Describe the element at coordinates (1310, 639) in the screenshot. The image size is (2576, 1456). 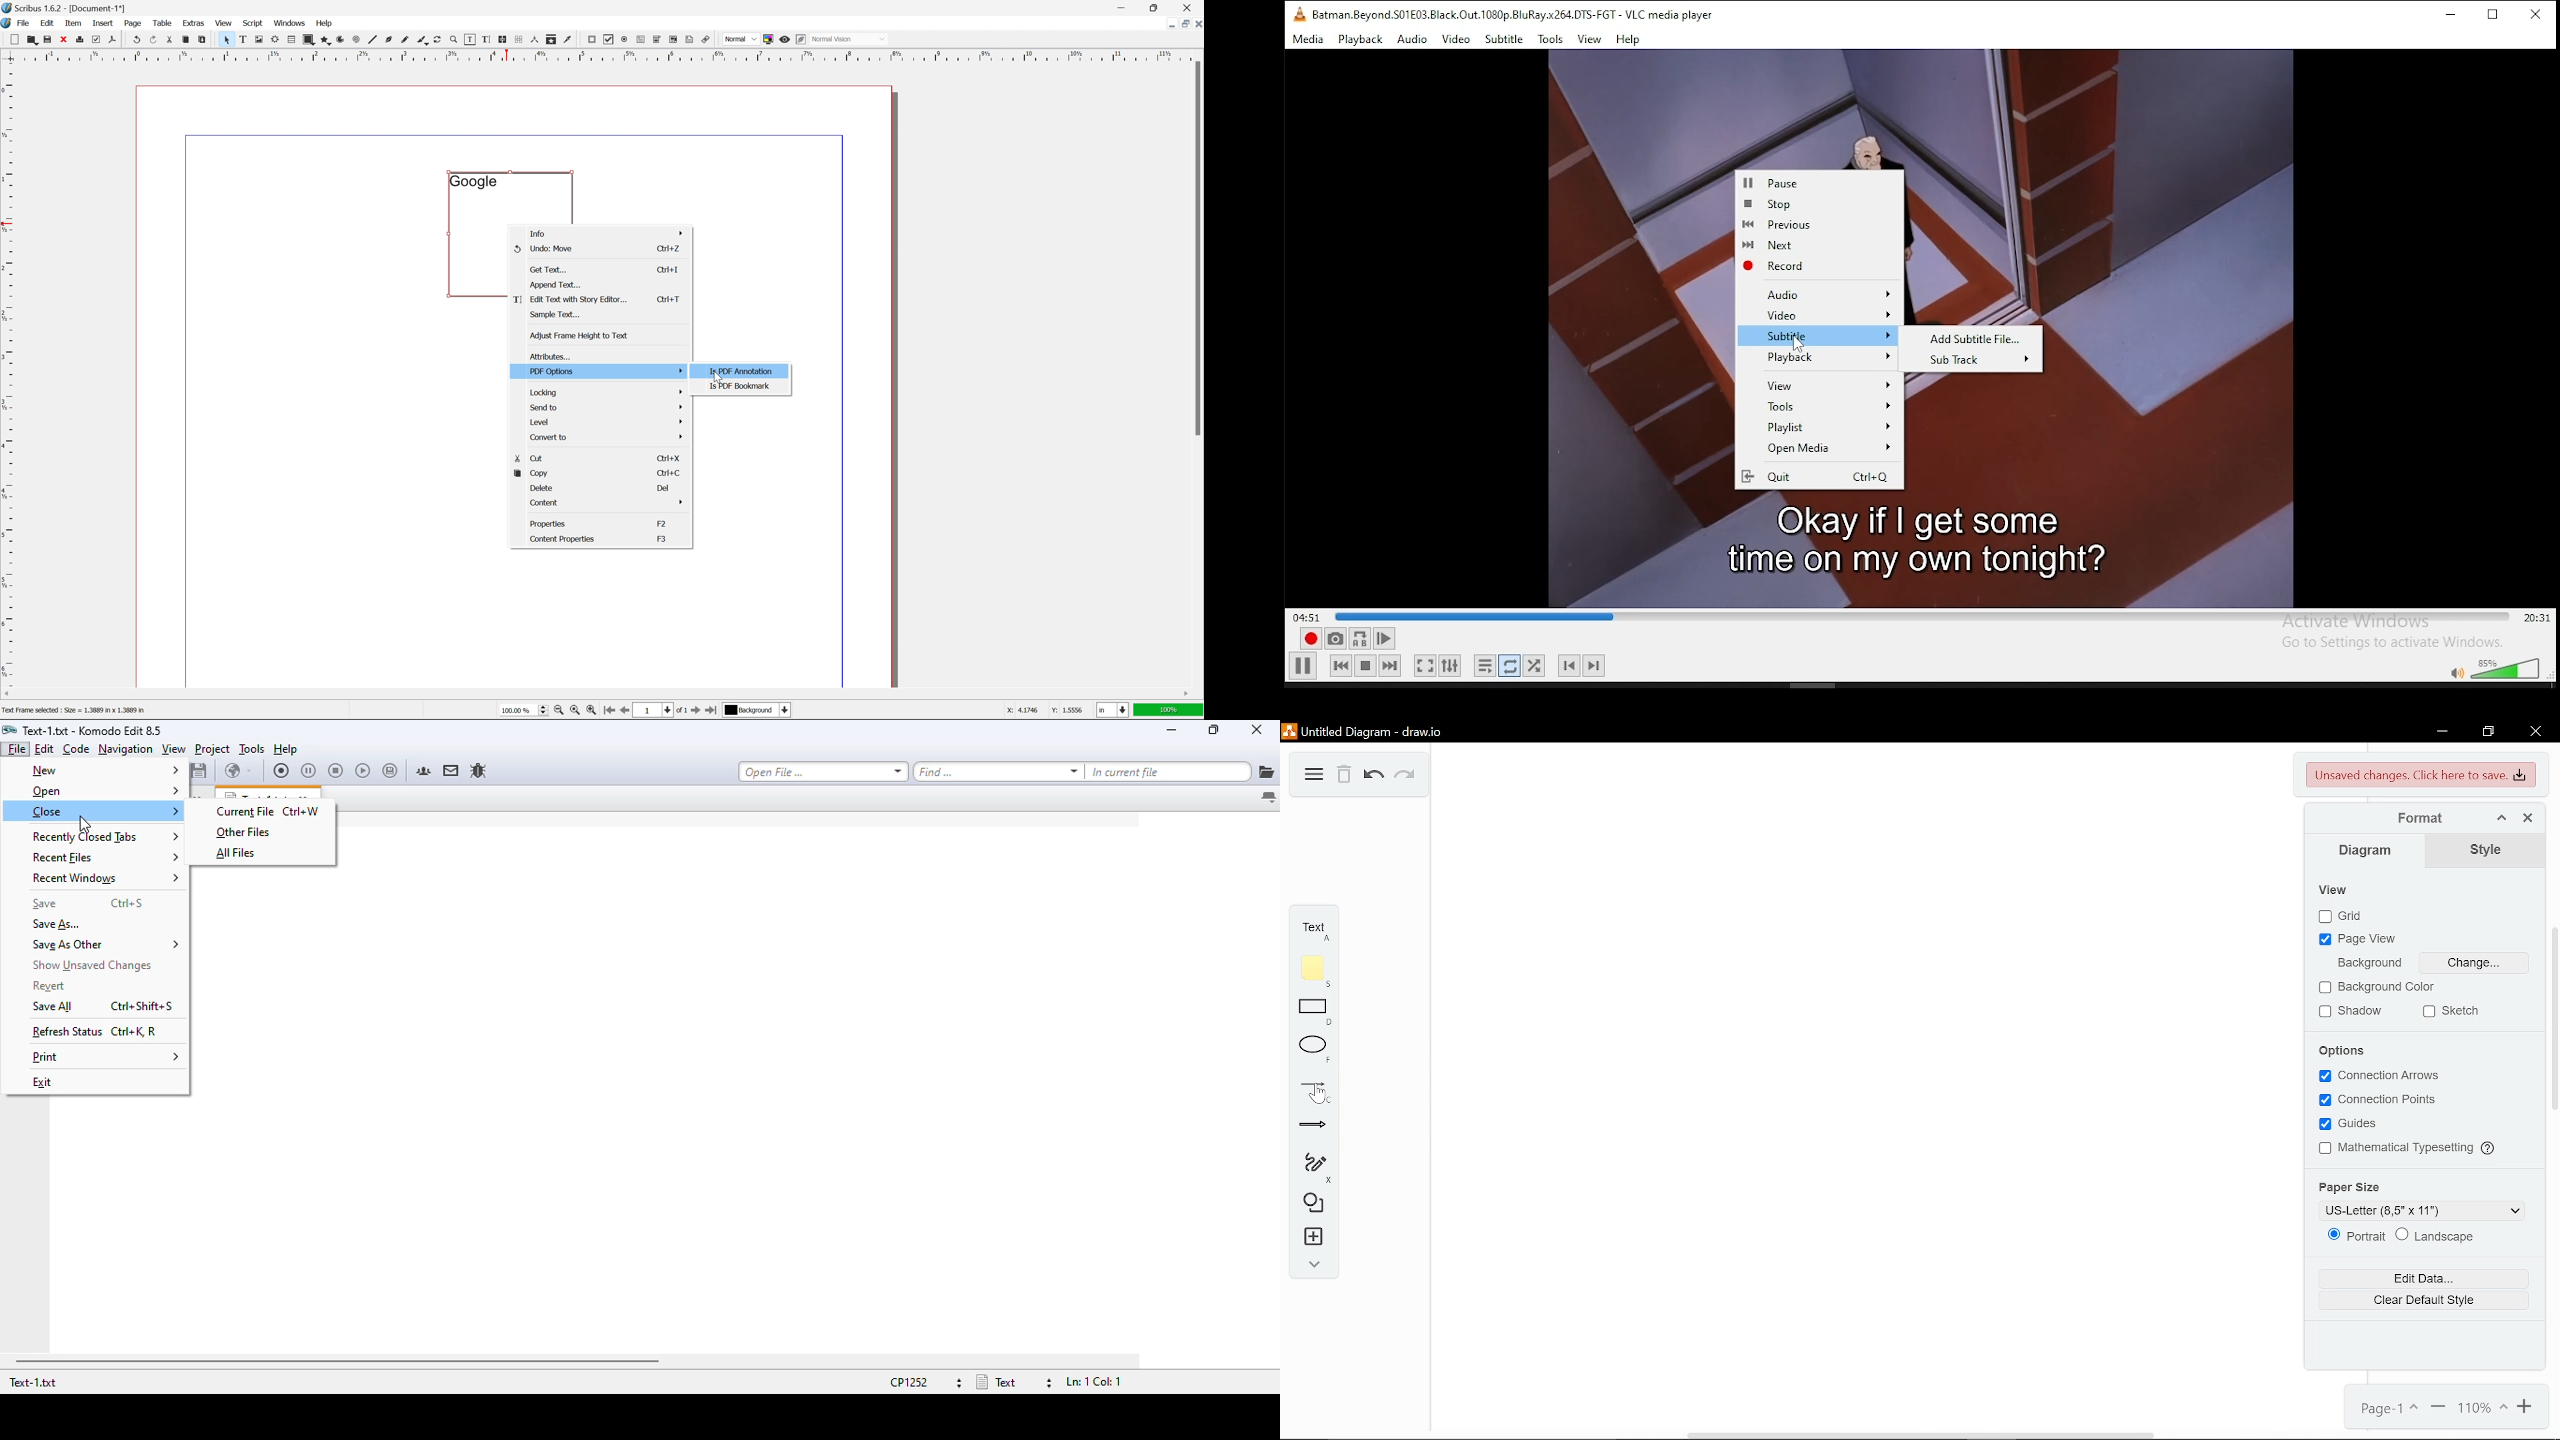
I see `record` at that location.